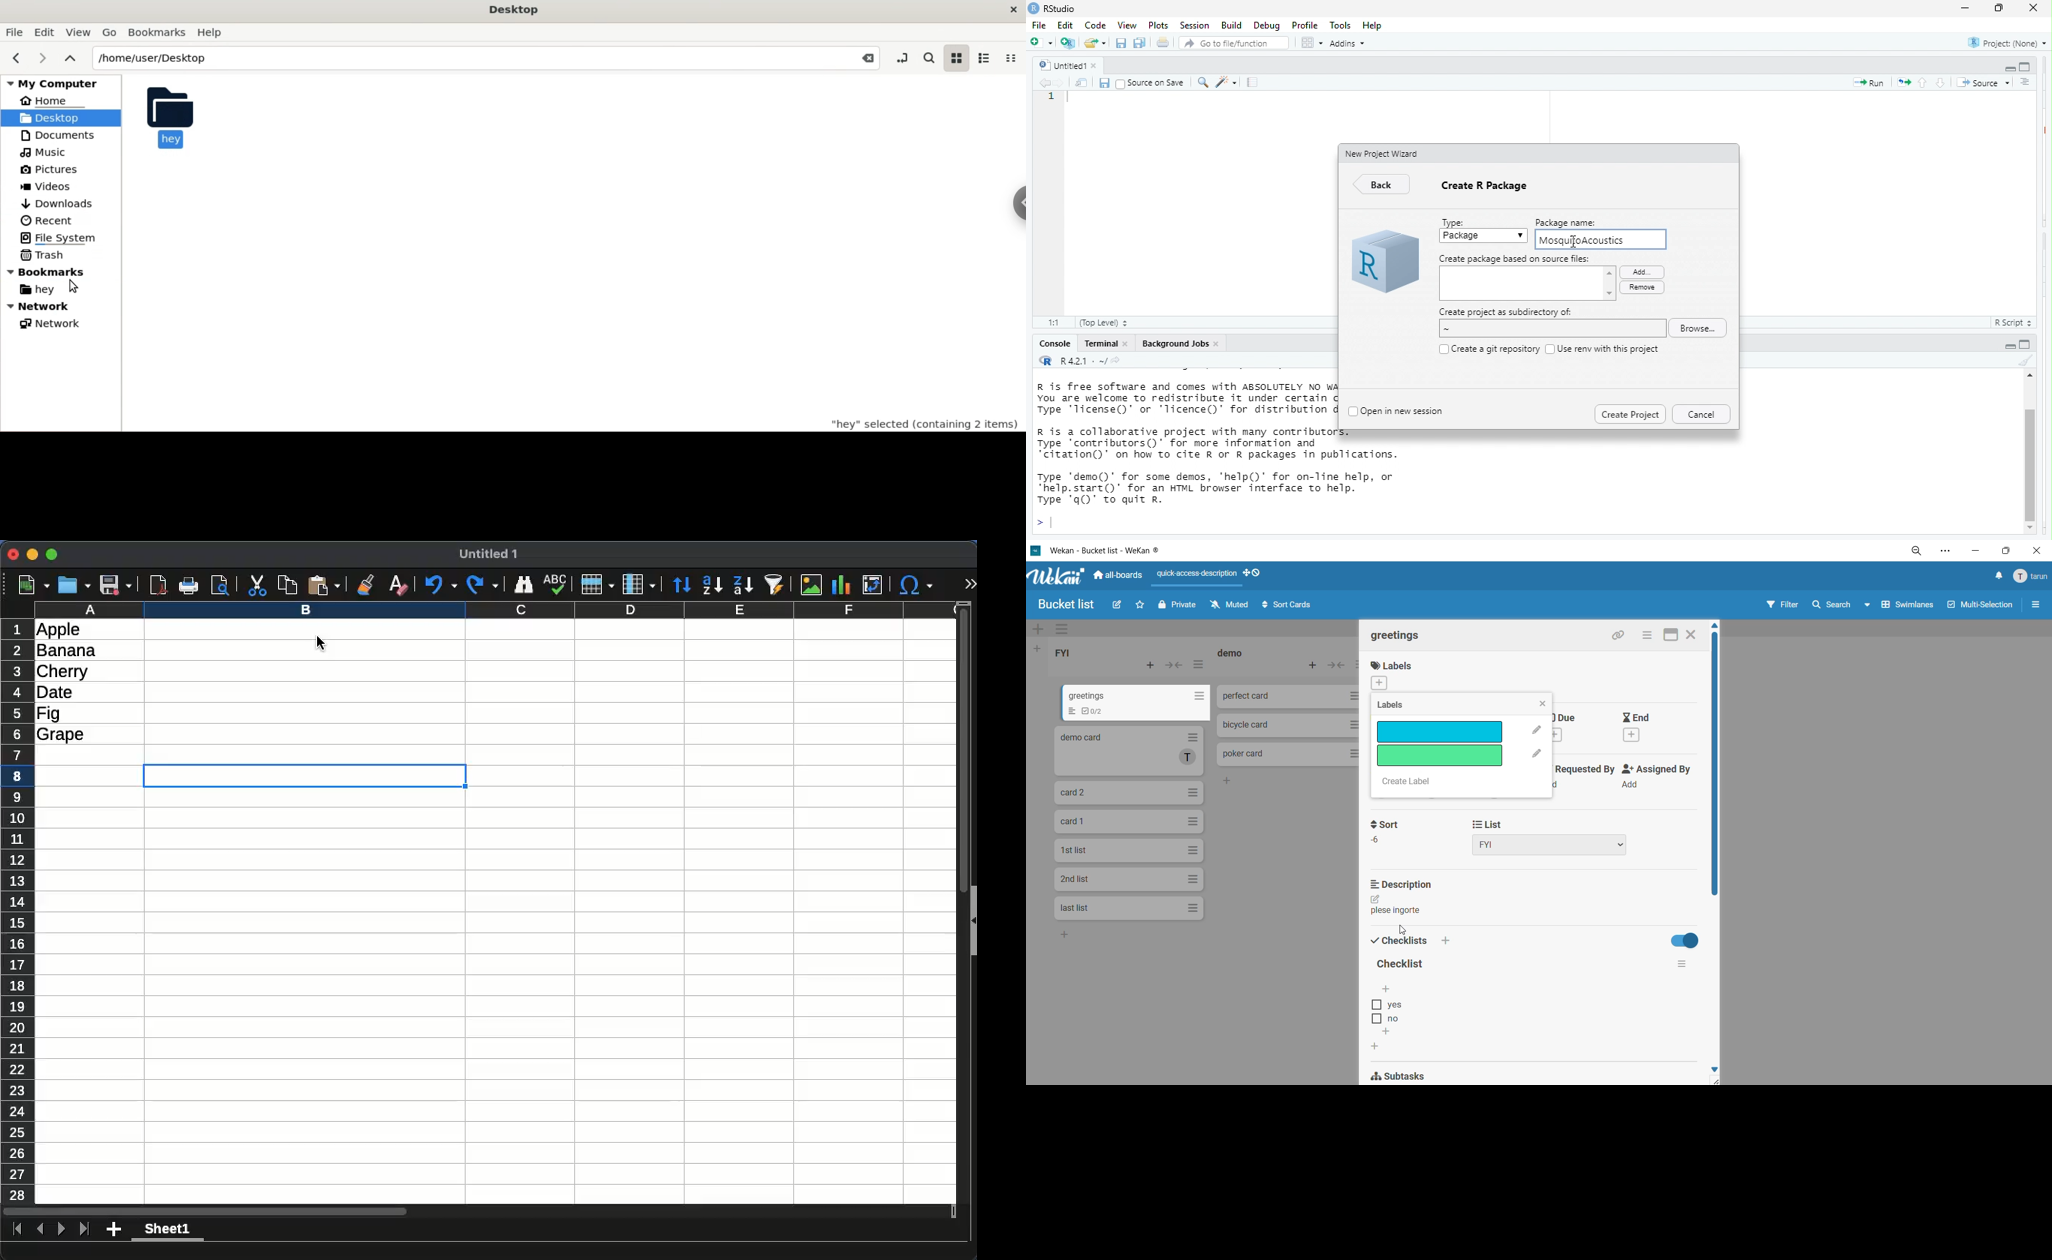 Image resolution: width=2072 pixels, height=1260 pixels. Describe the element at coordinates (1052, 98) in the screenshot. I see `1` at that location.